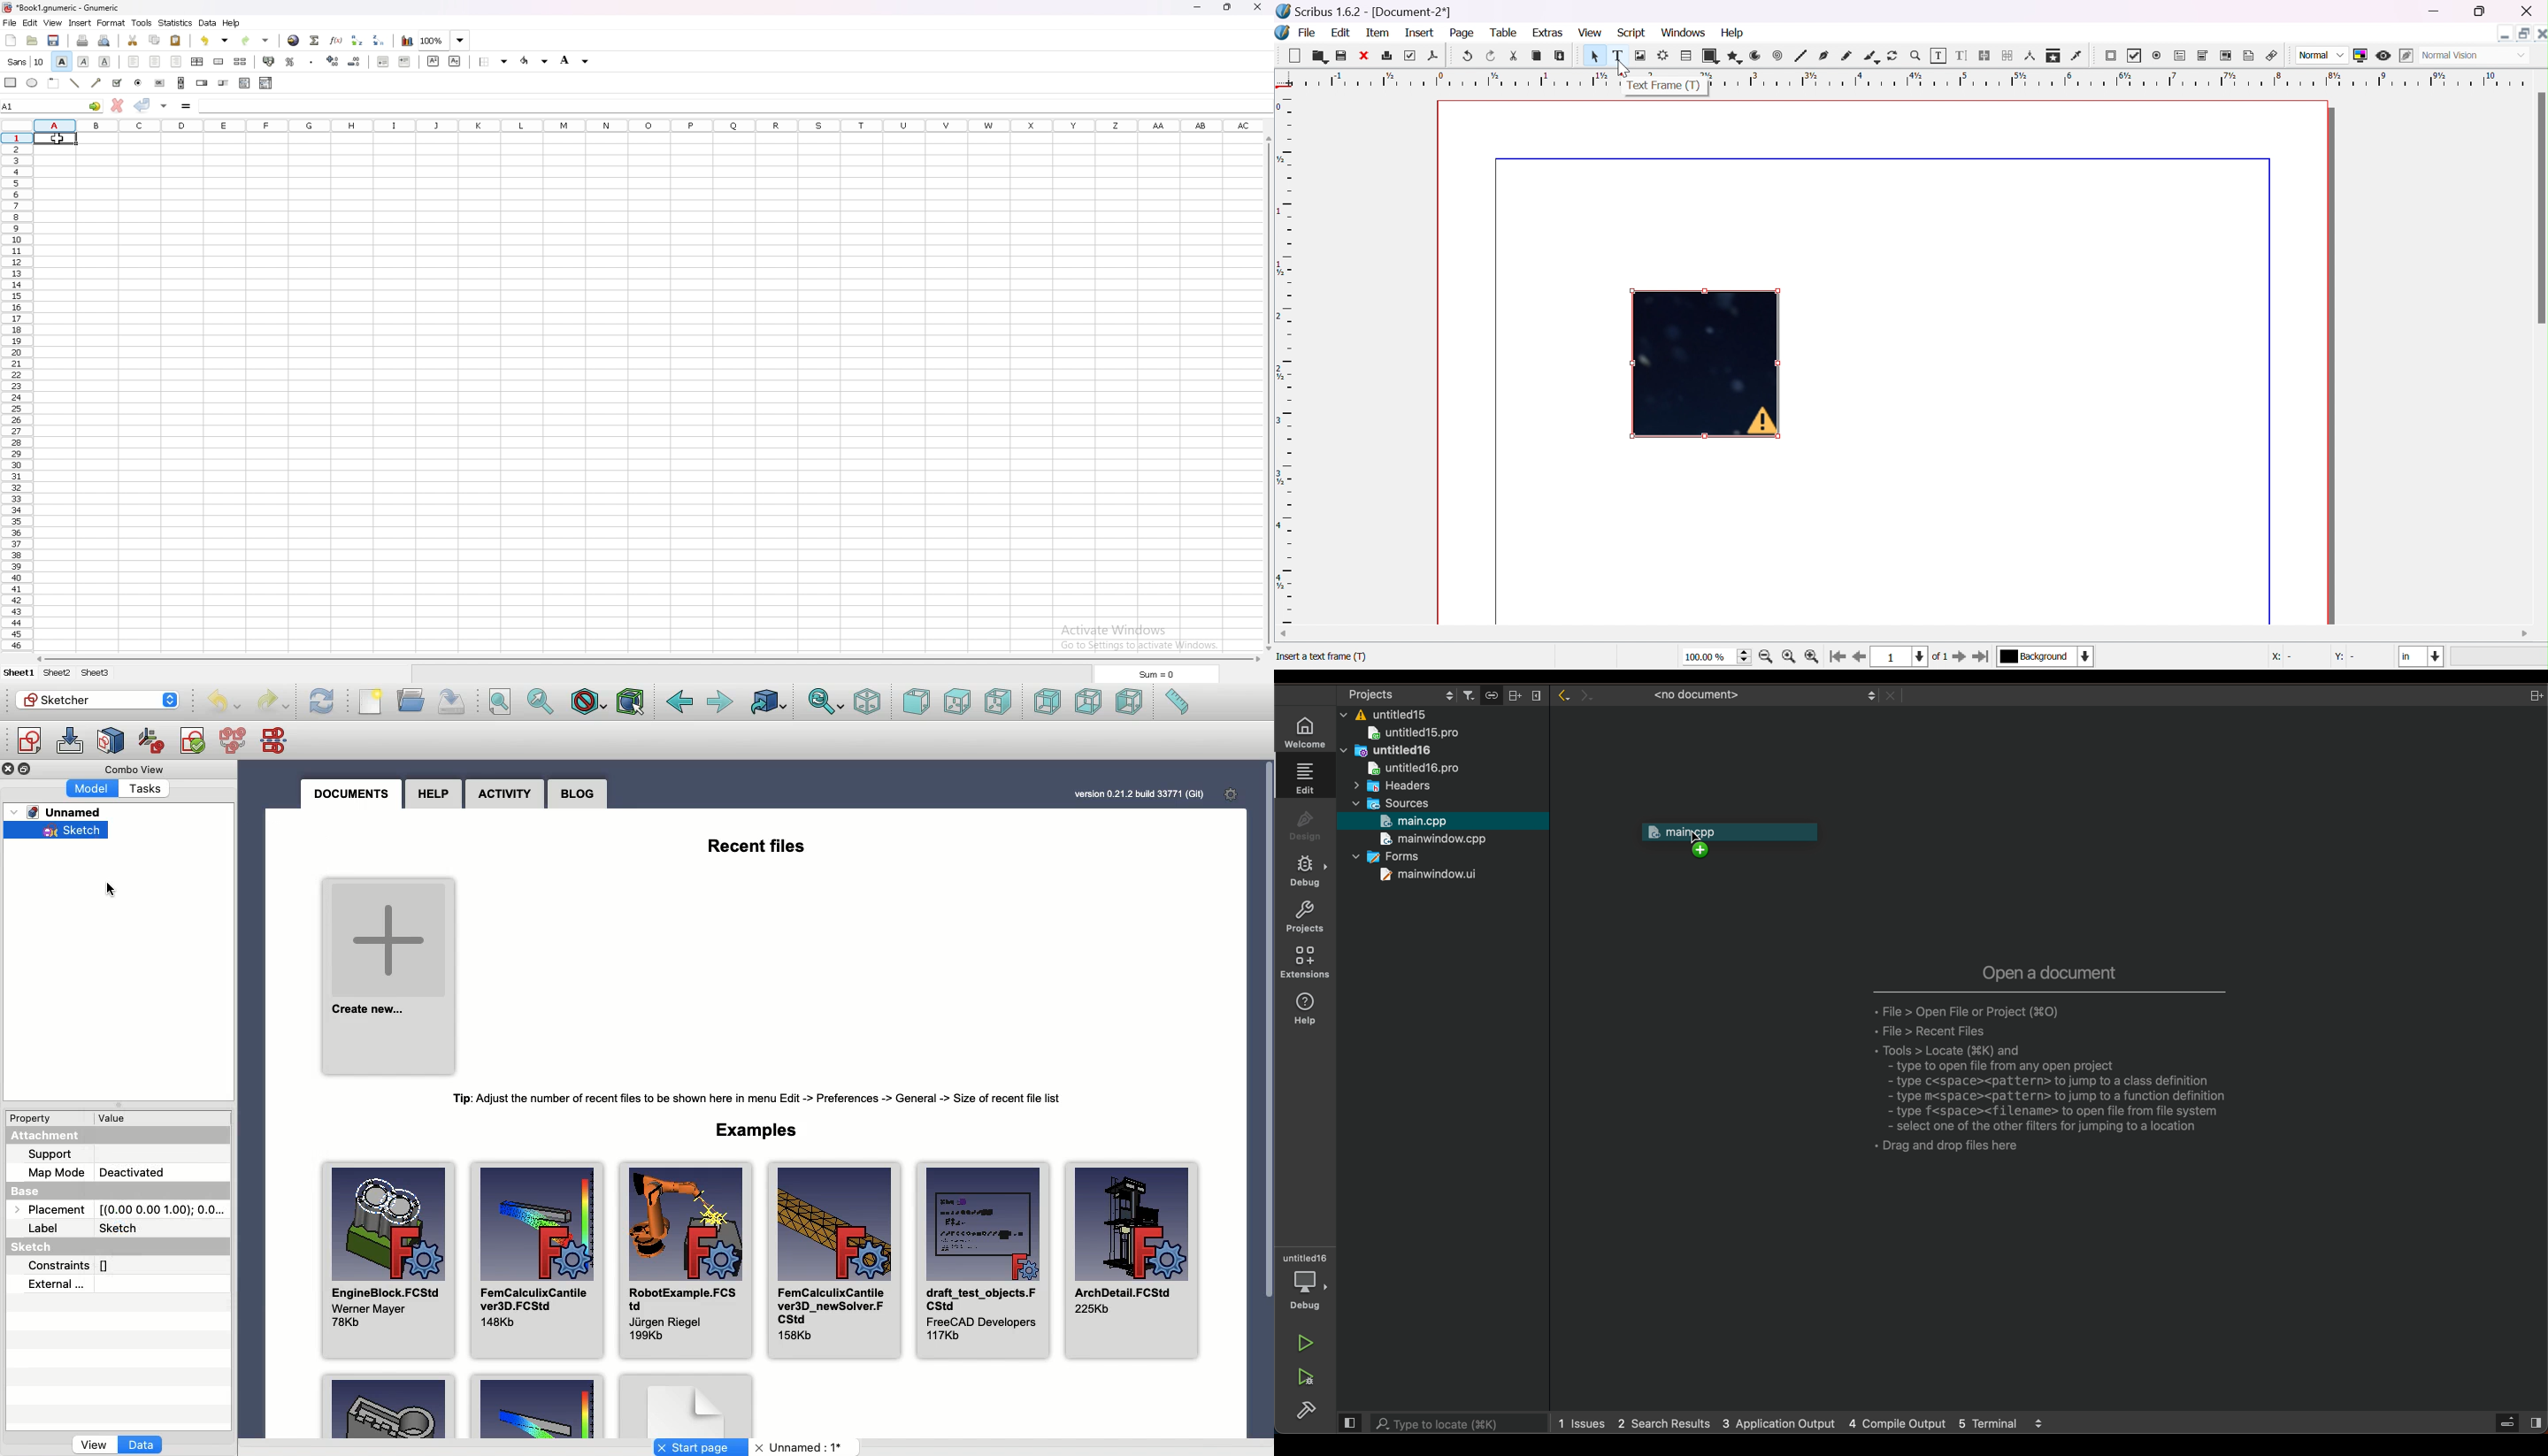  I want to click on (0.00 0.00 1.00); 0.0..., so click(163, 1206).